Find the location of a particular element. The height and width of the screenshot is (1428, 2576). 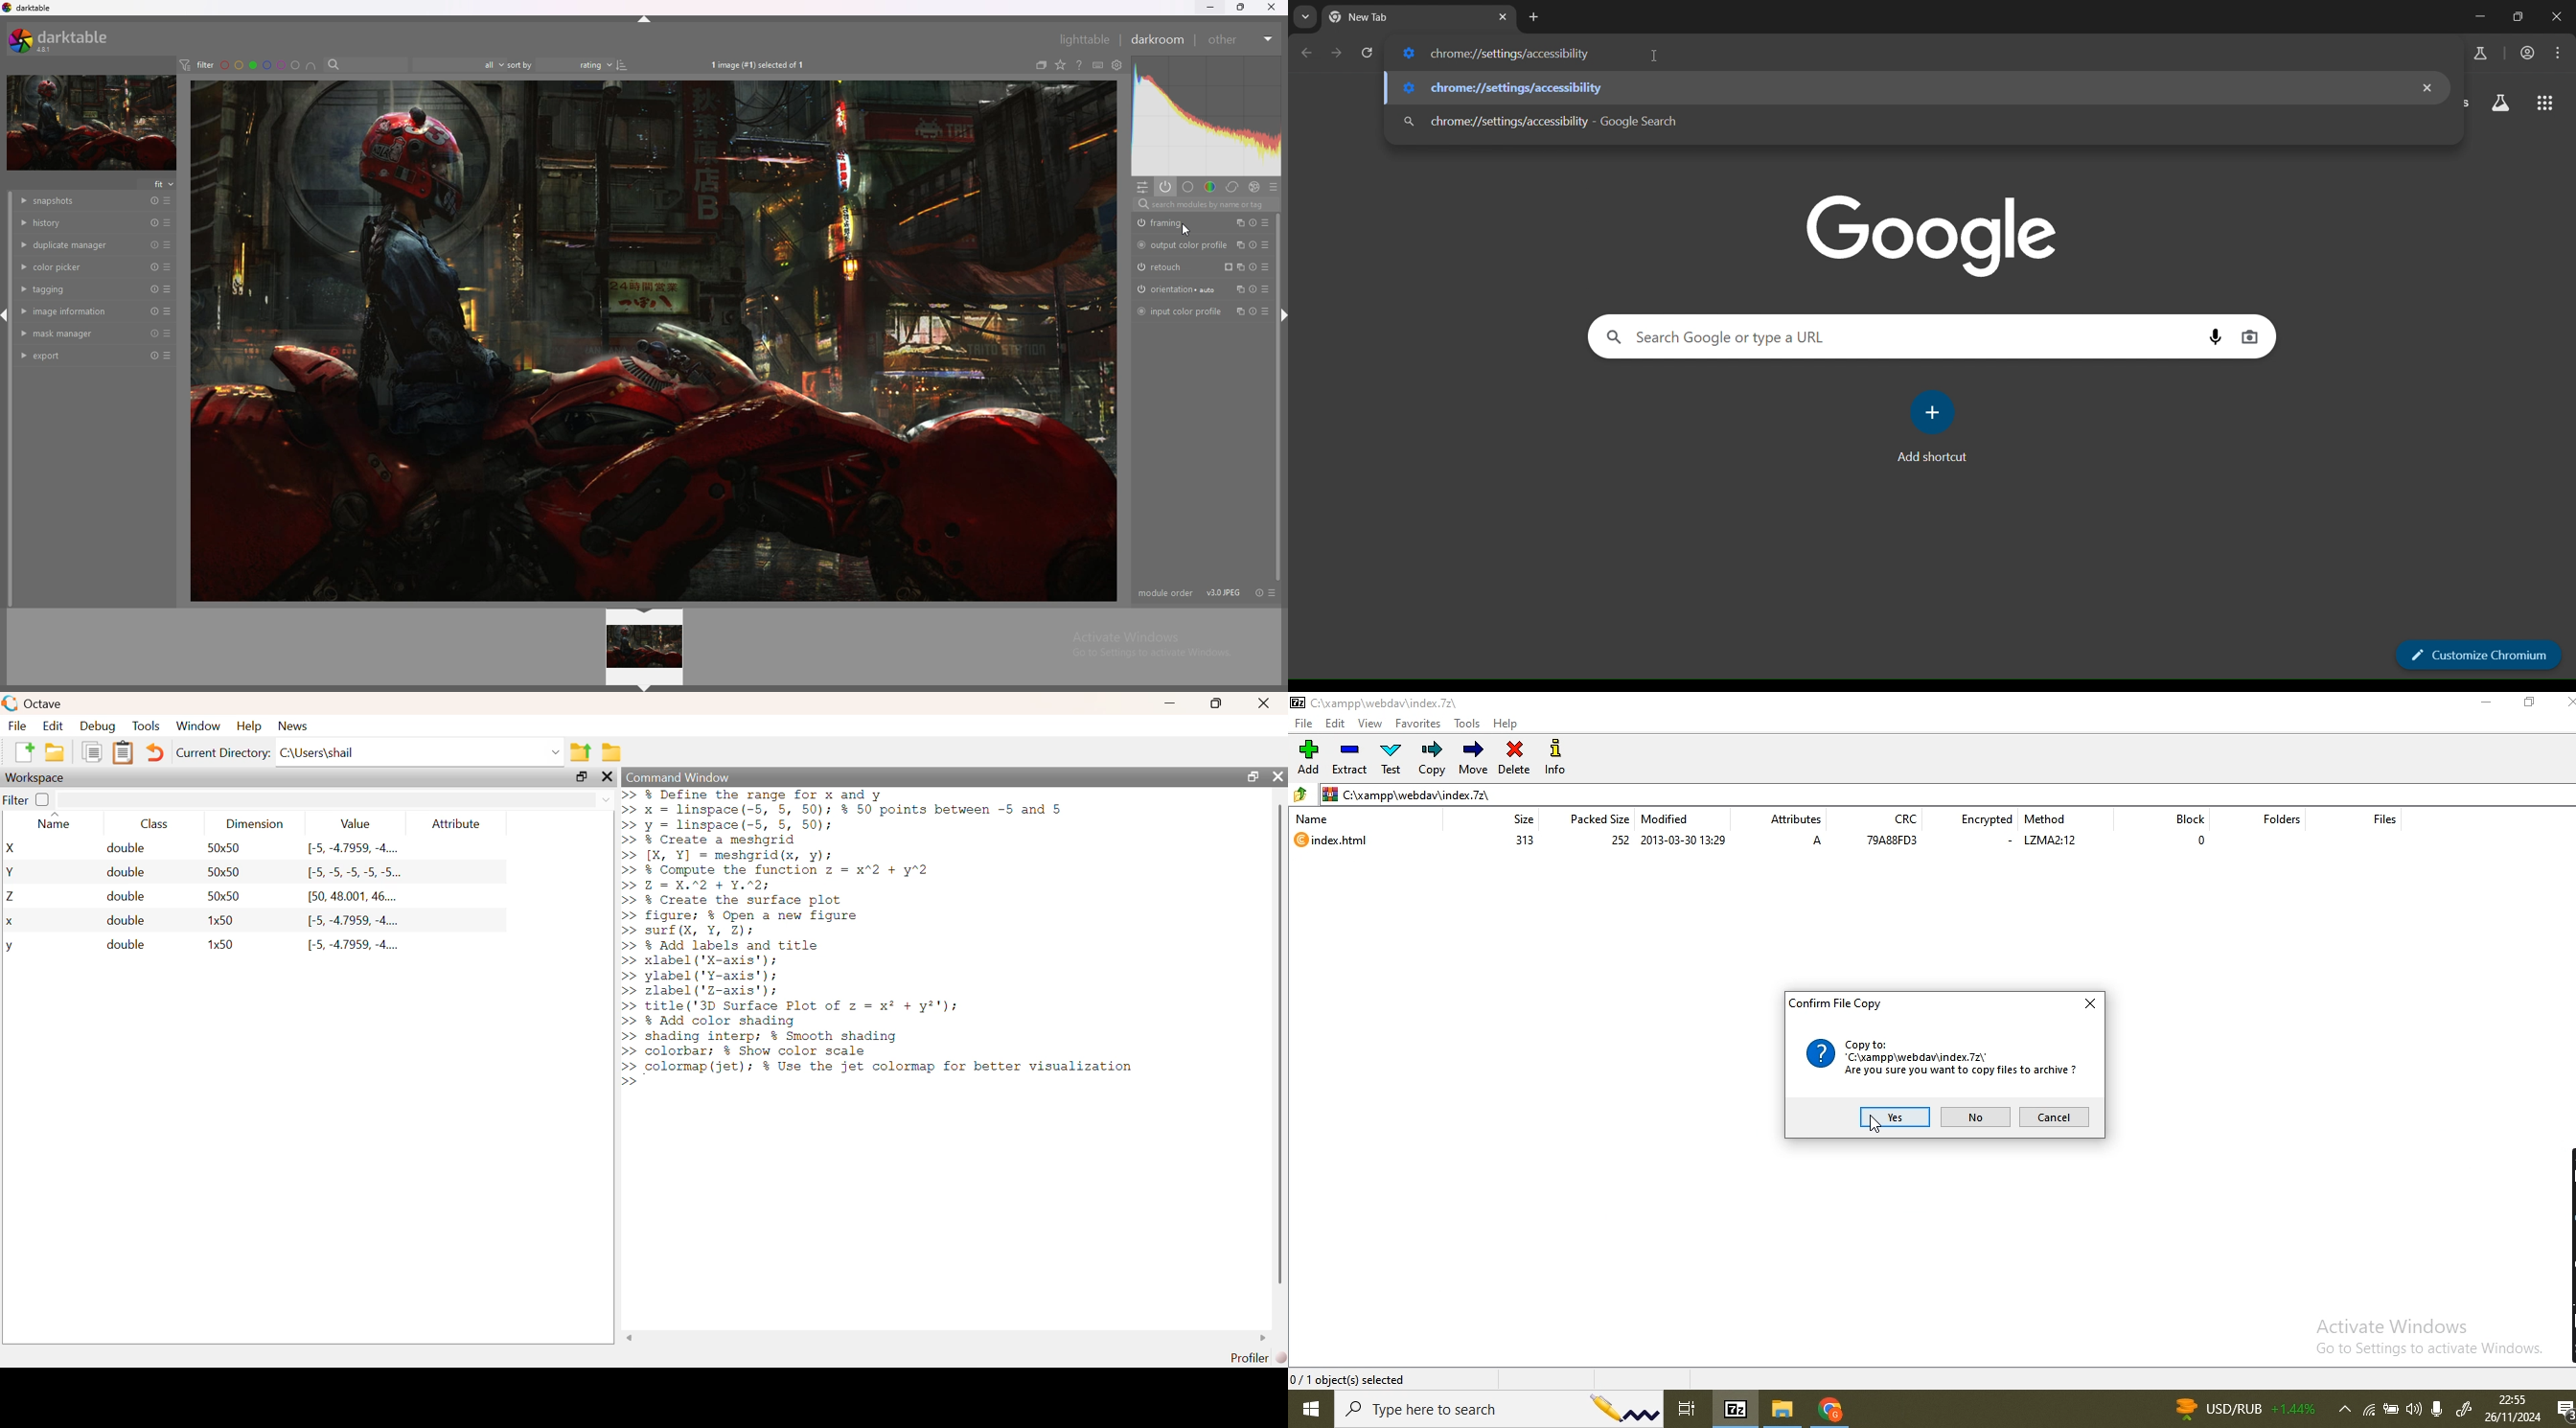

news currency rate is located at coordinates (2242, 1408).